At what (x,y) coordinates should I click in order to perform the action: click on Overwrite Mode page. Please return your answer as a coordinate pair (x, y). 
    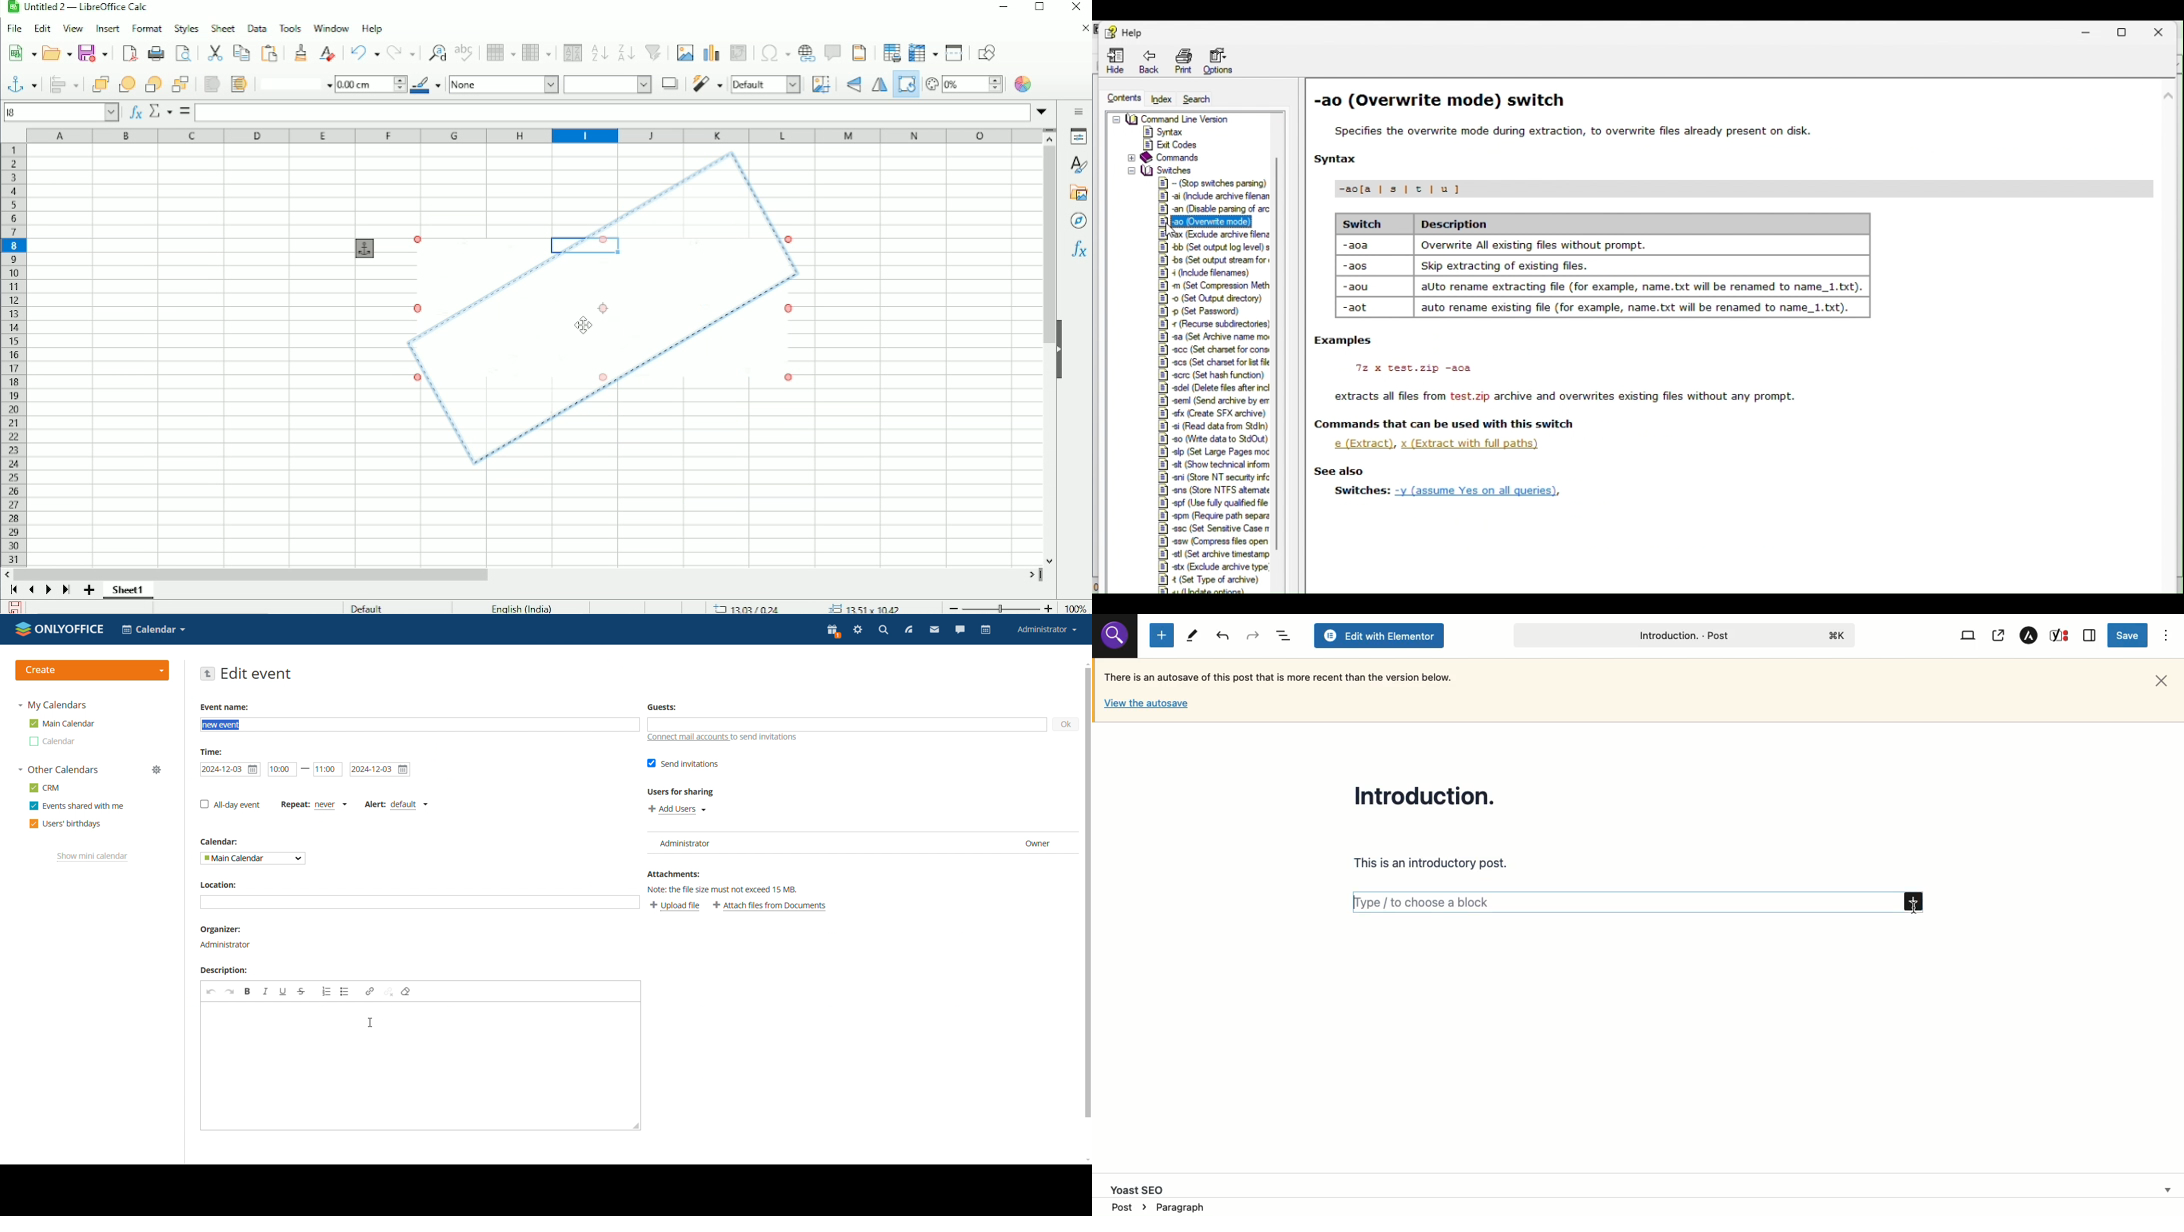
    Looking at the image, I should click on (1738, 240).